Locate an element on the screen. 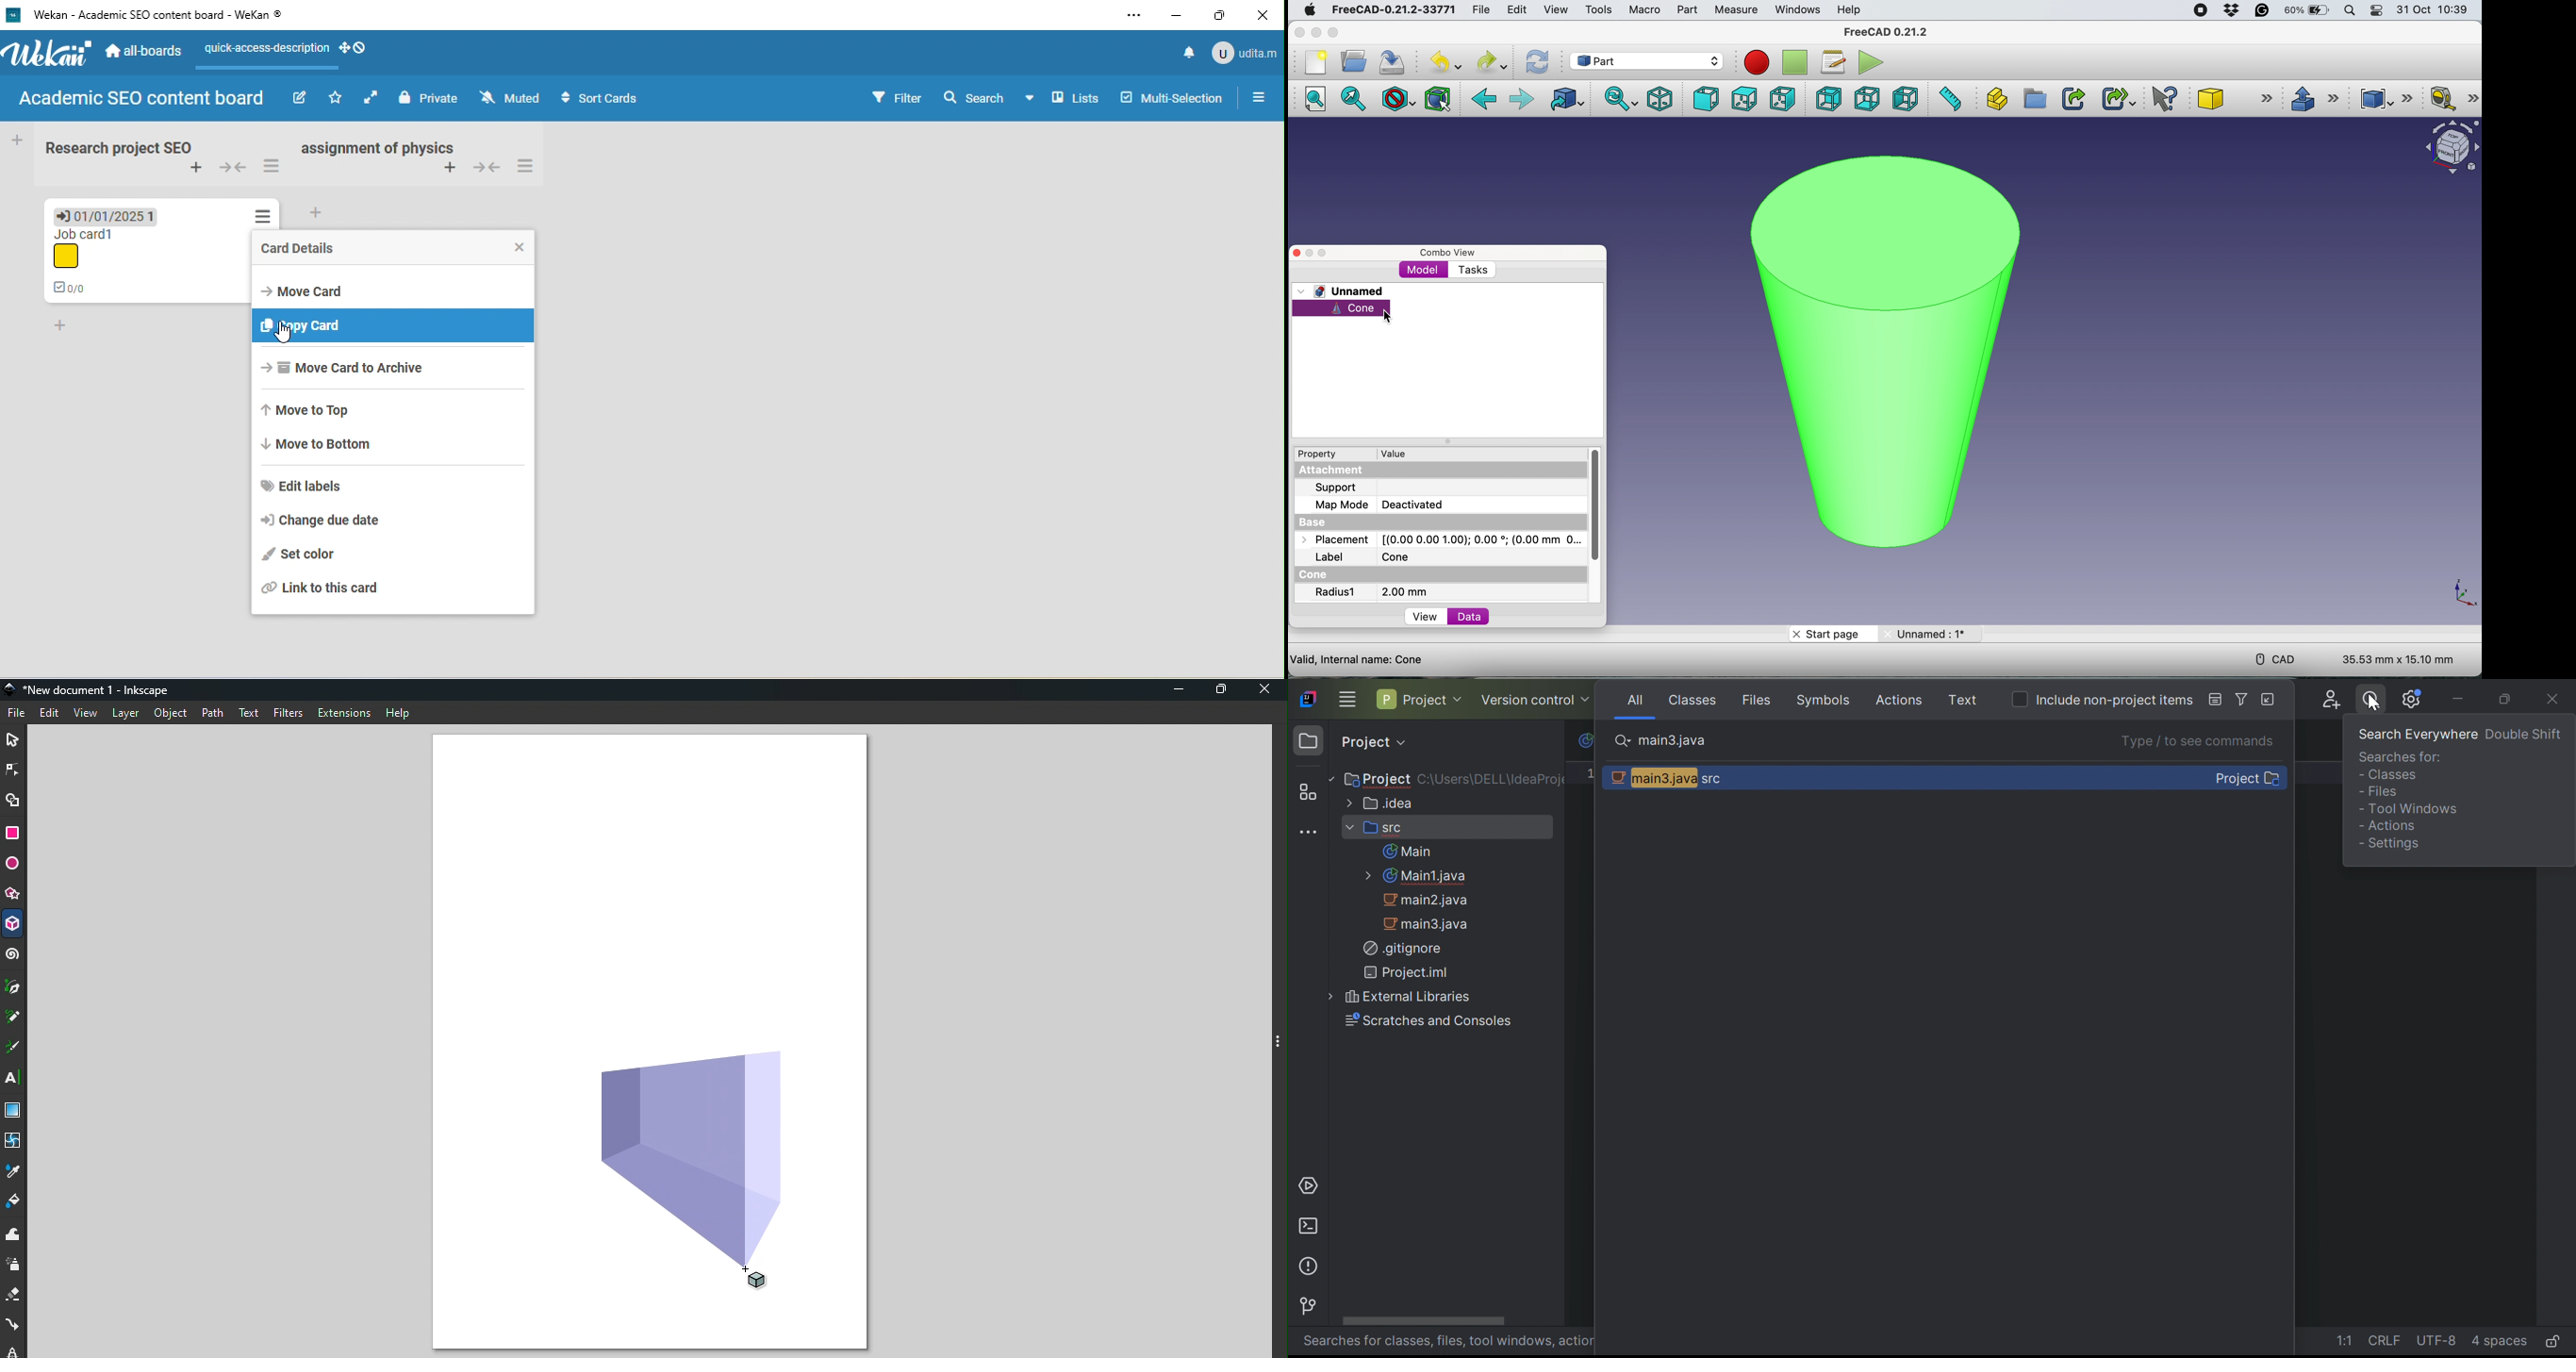 The width and height of the screenshot is (2576, 1372). Project is located at coordinates (1375, 780).